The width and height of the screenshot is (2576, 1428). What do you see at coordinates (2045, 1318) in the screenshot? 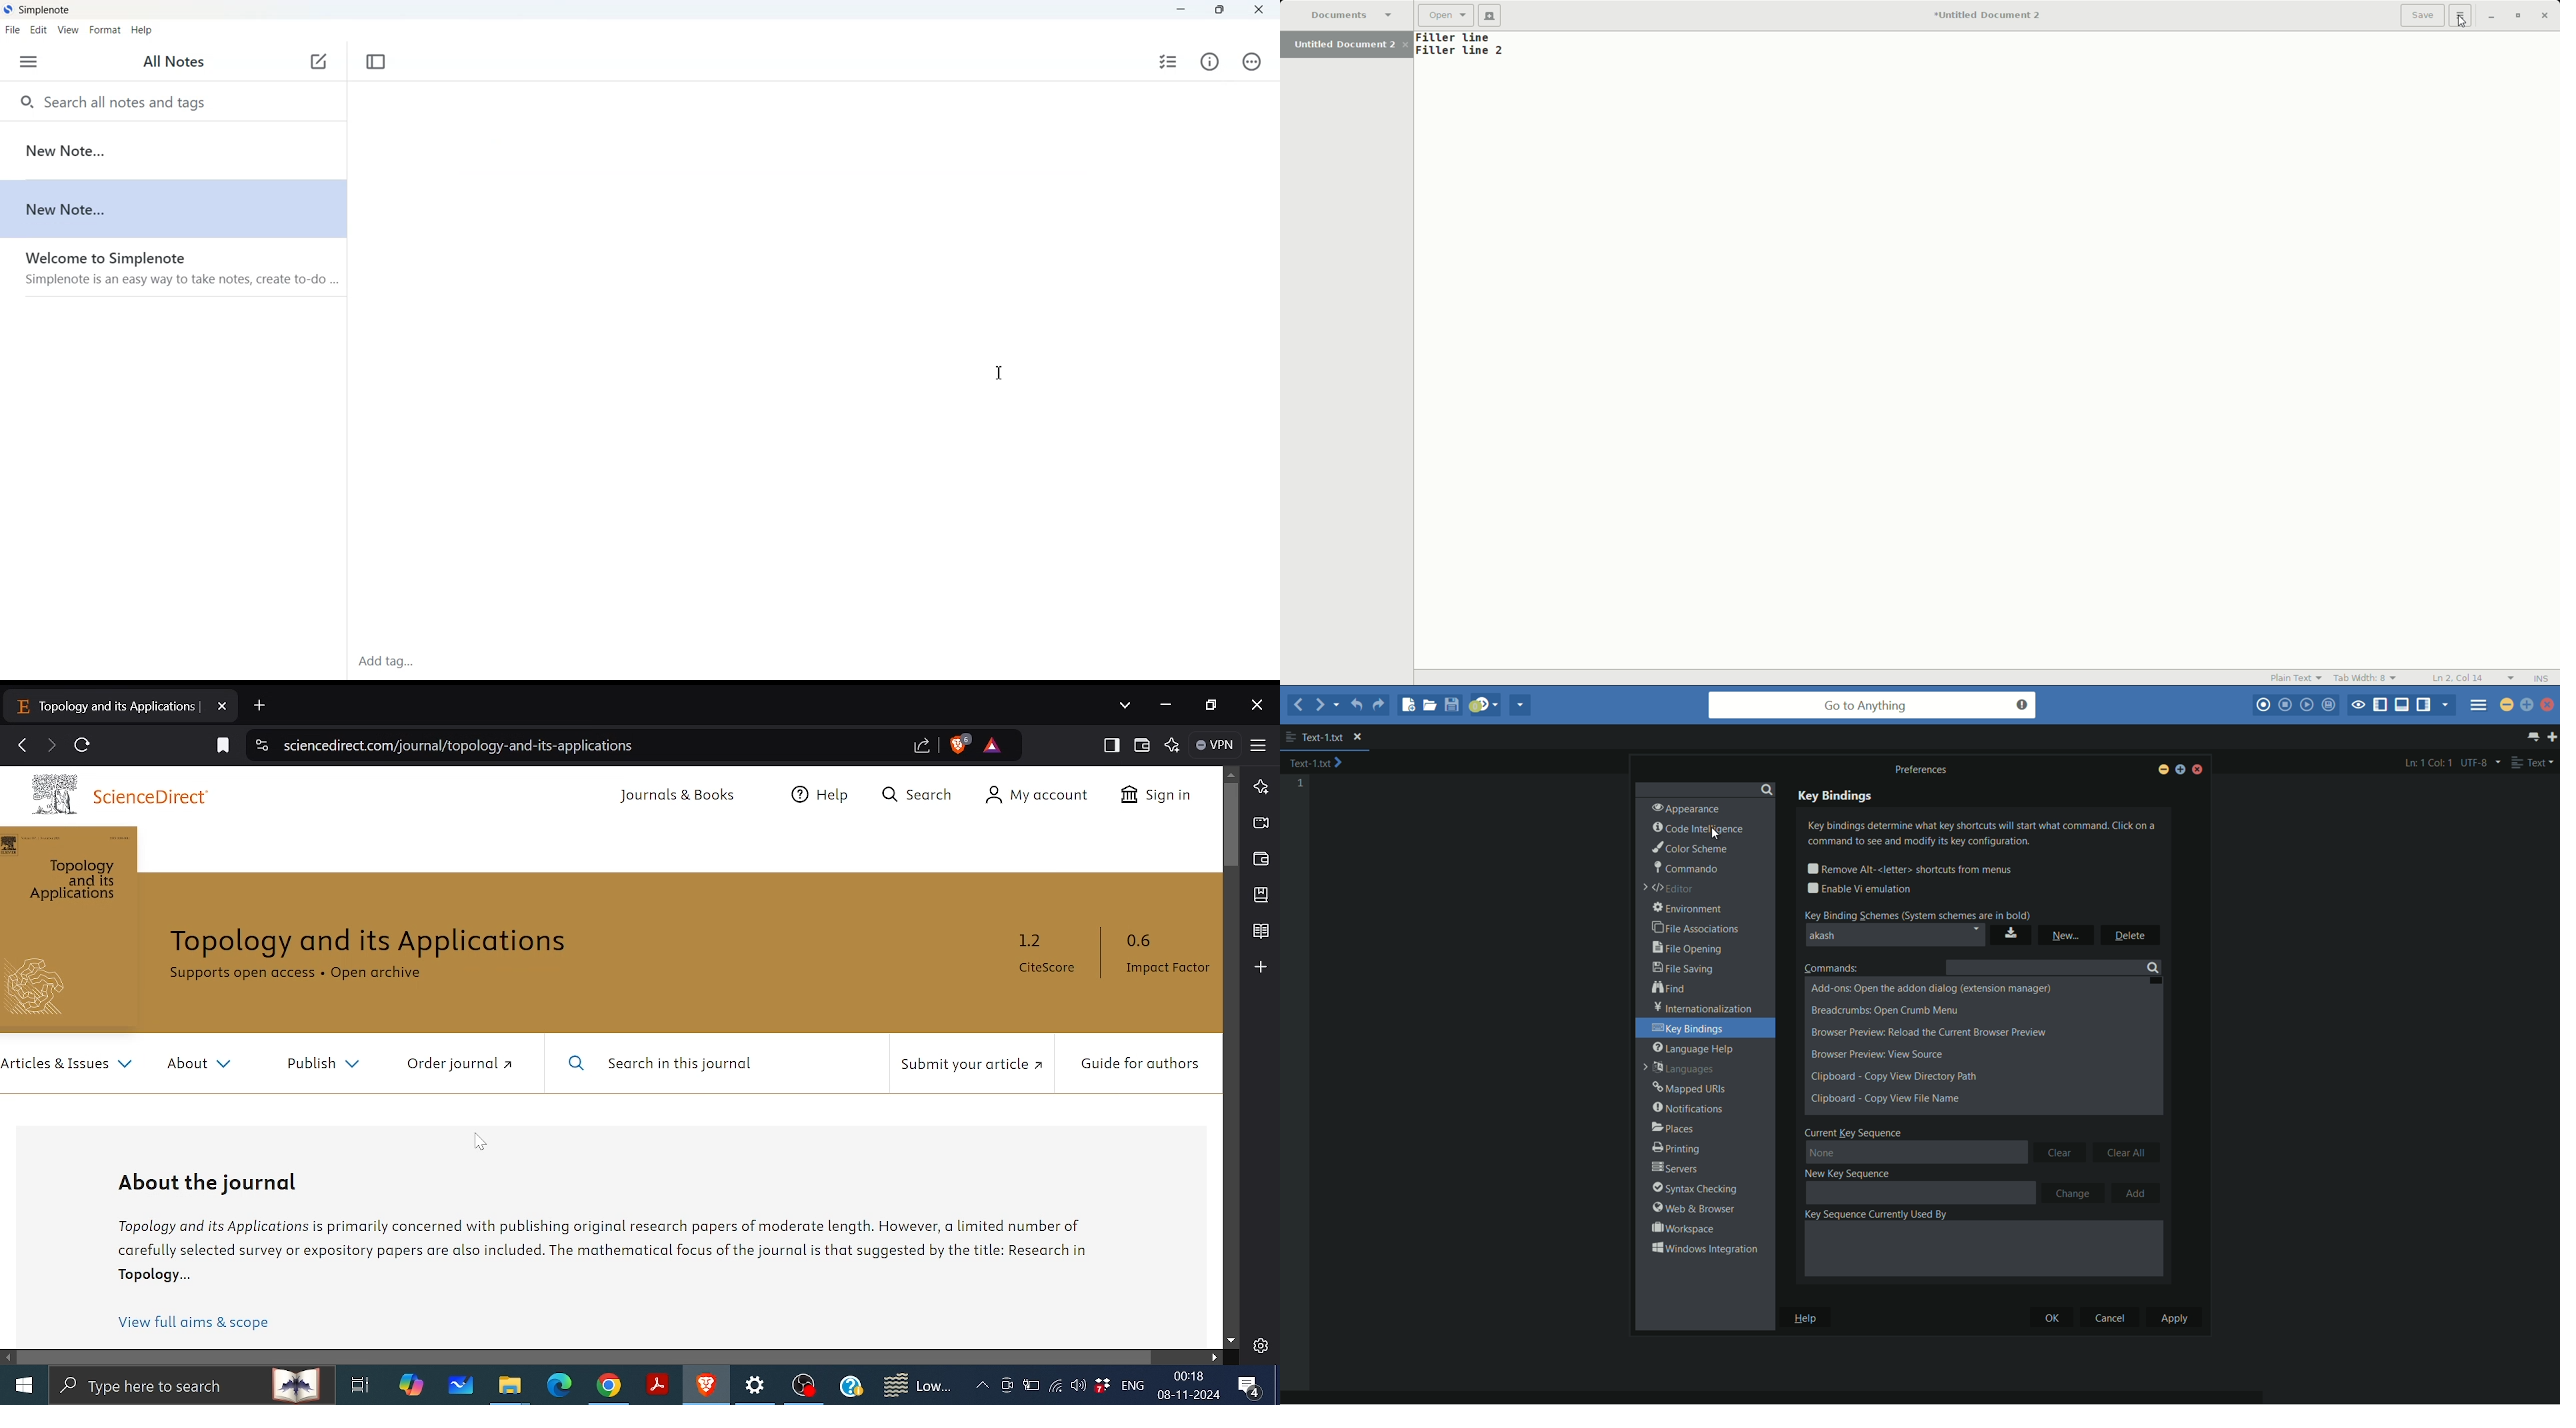
I see `ok` at bounding box center [2045, 1318].